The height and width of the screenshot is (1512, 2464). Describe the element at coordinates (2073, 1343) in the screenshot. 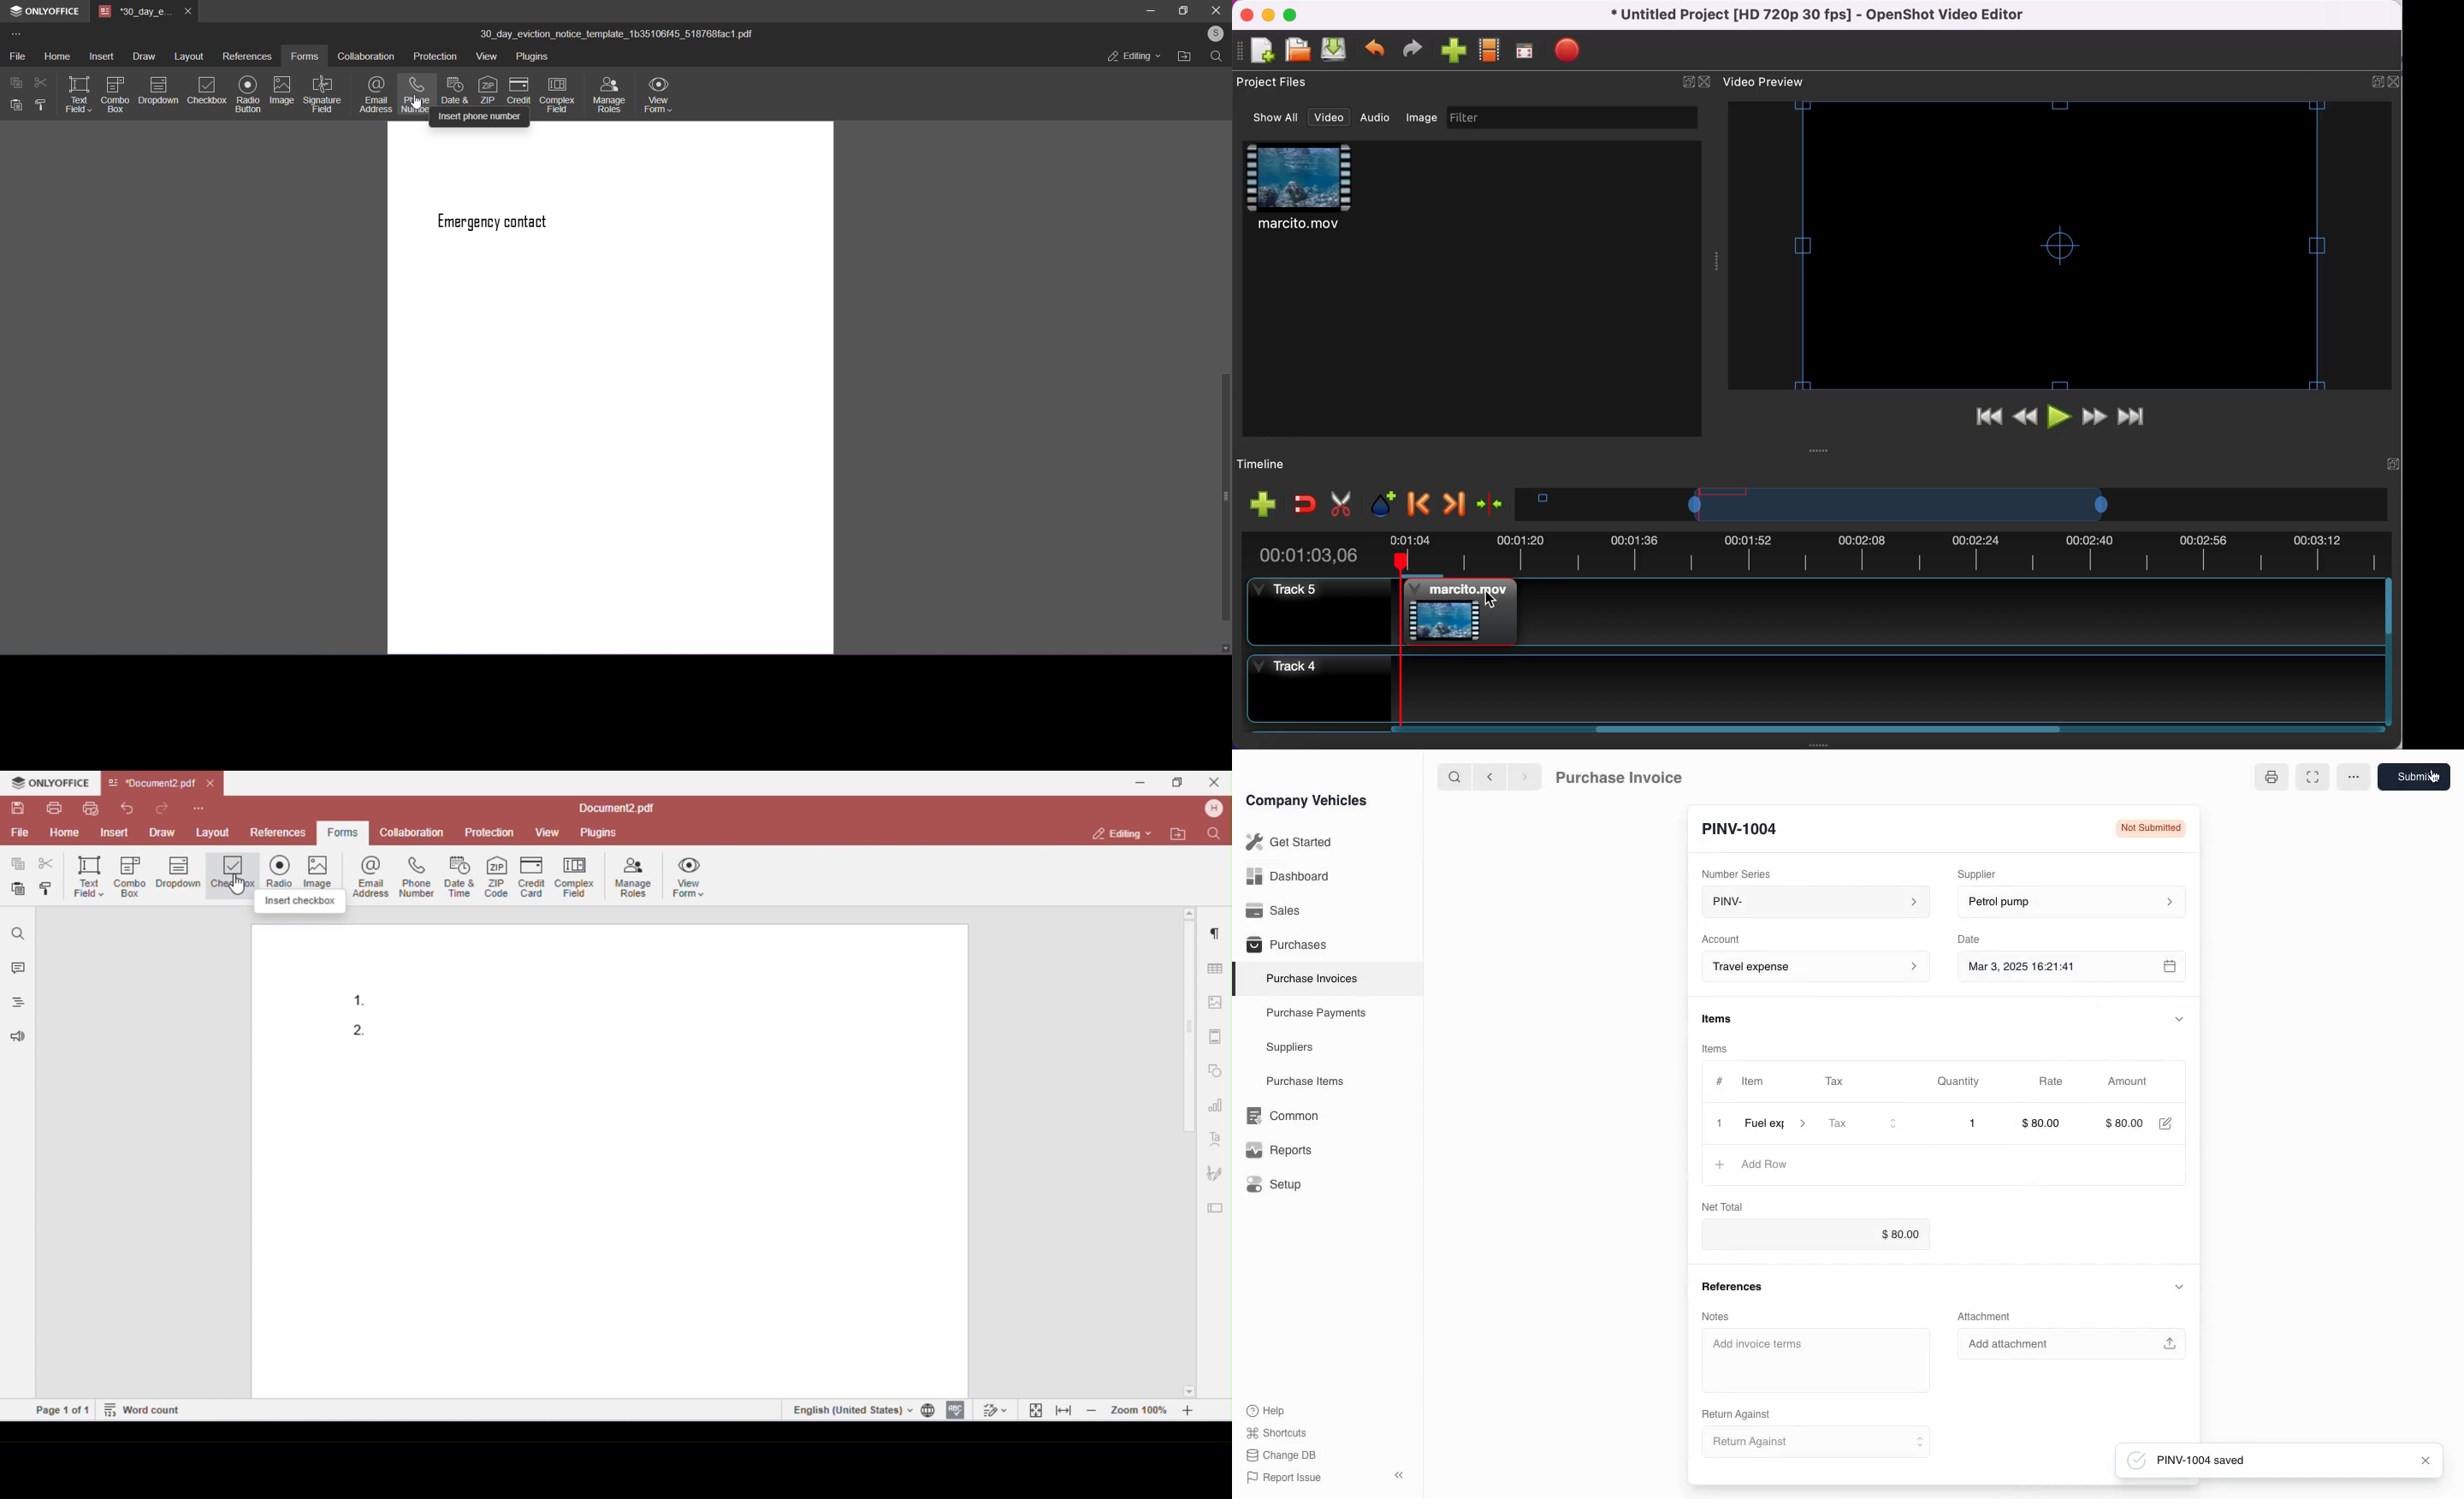

I see `Add attachment` at that location.